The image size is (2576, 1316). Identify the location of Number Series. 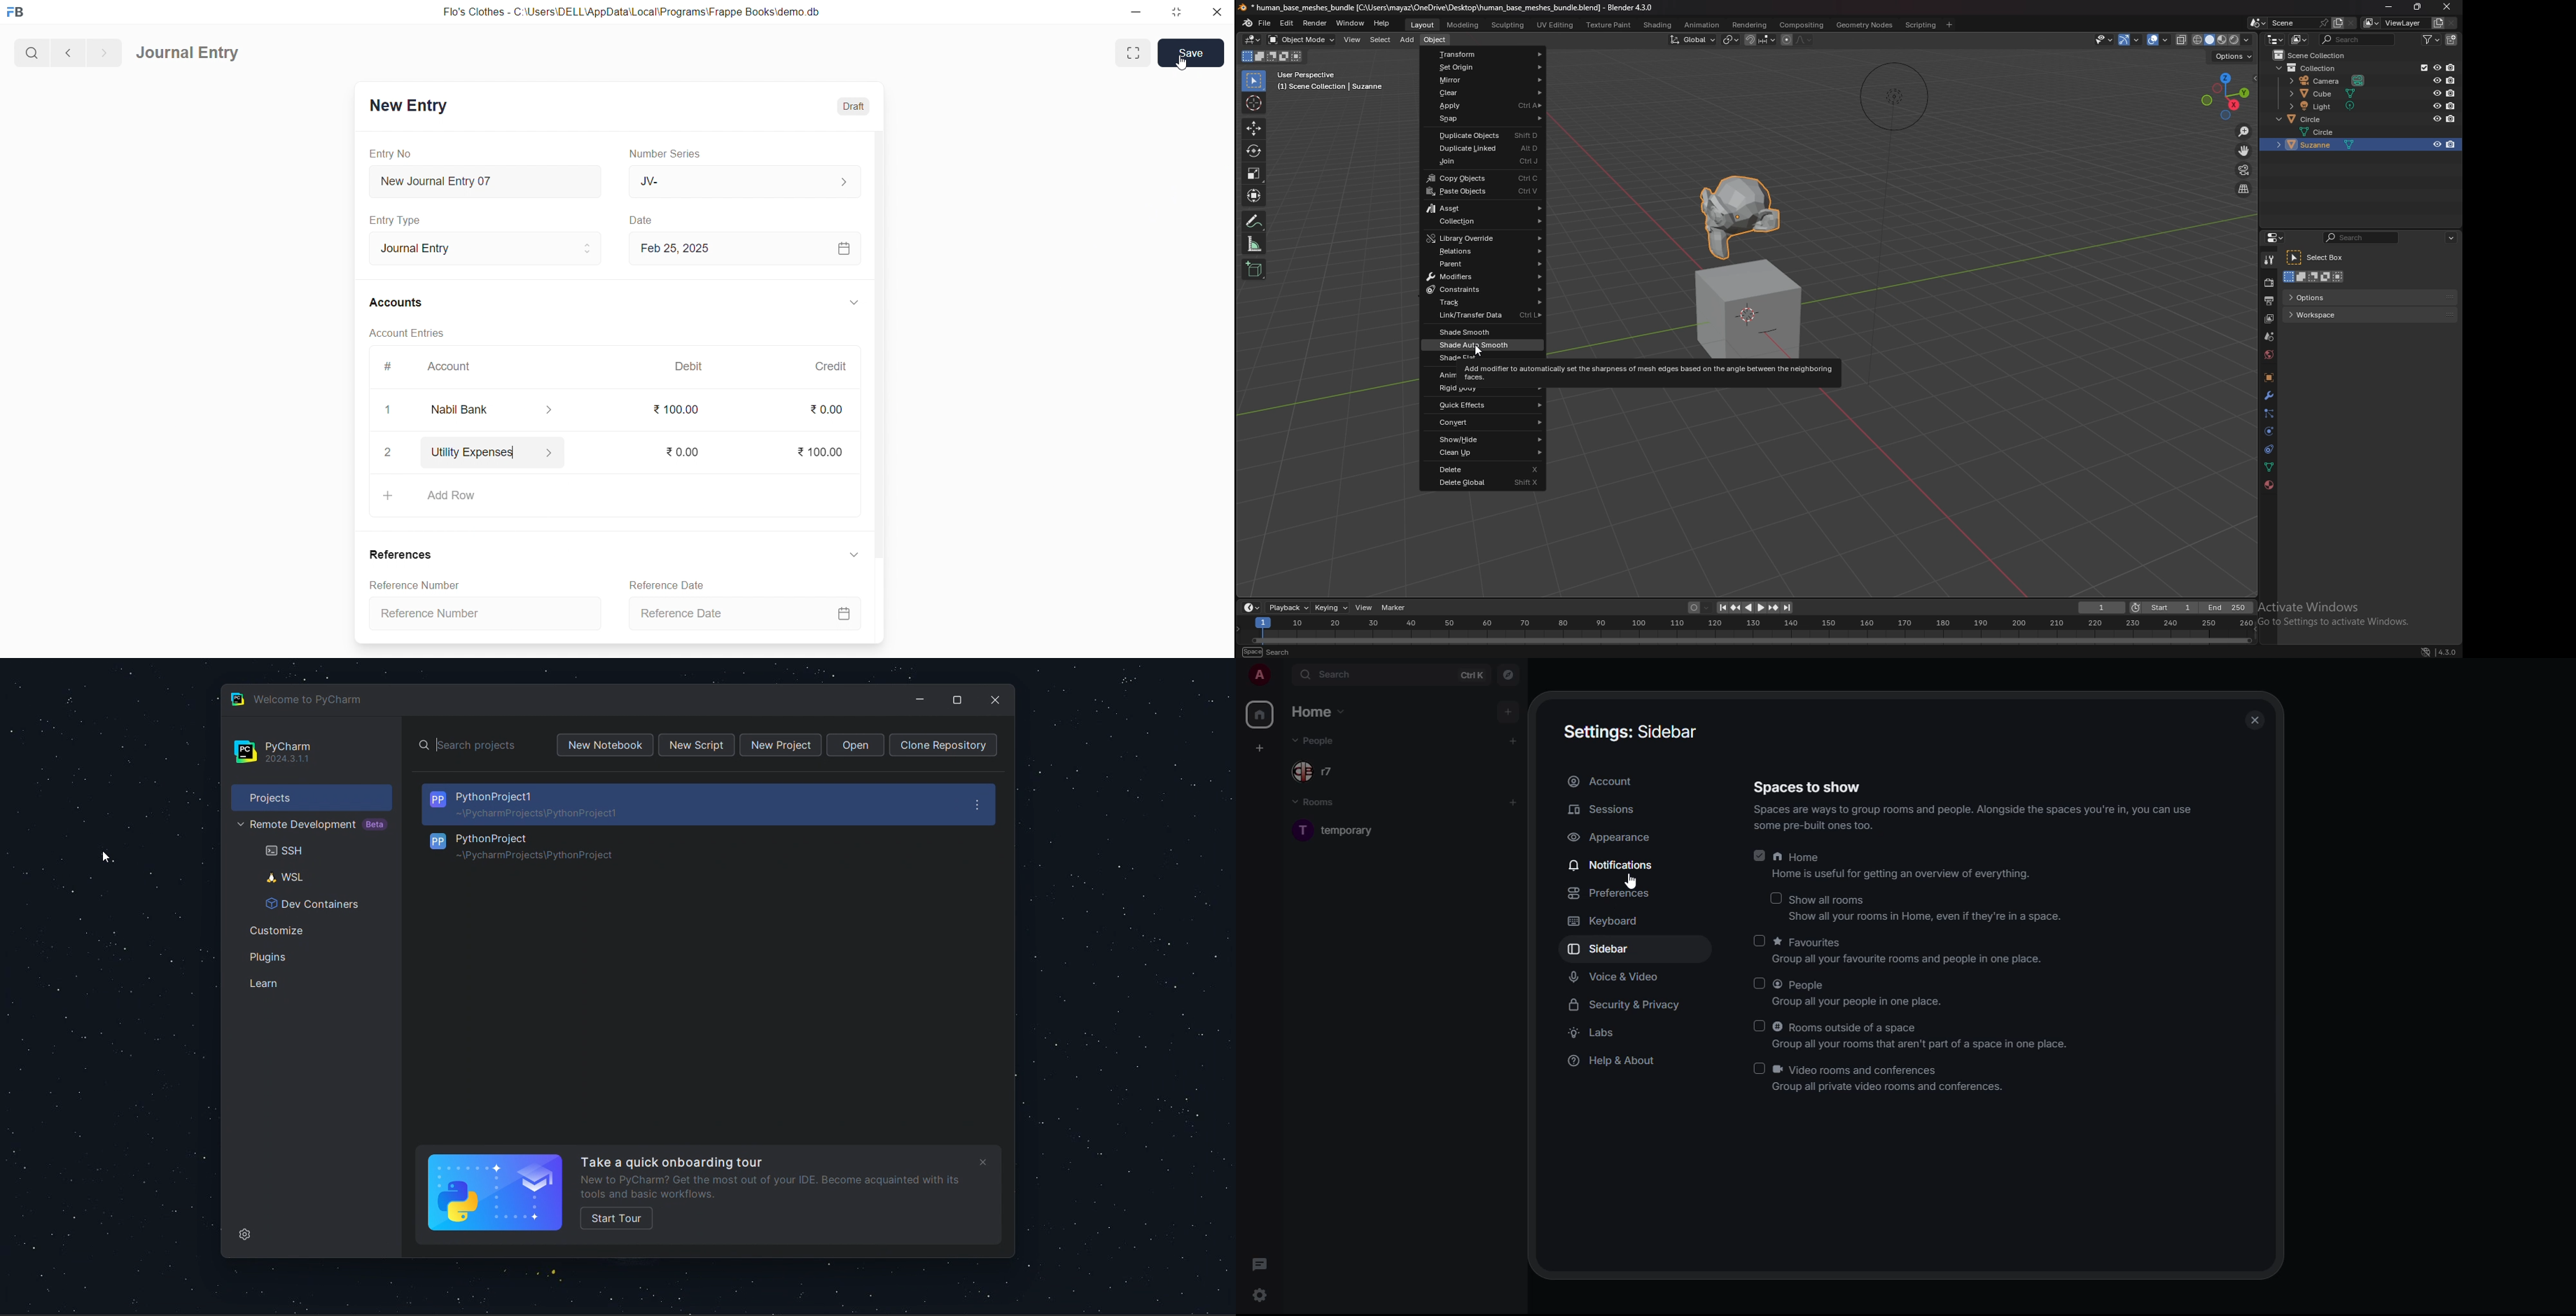
(669, 154).